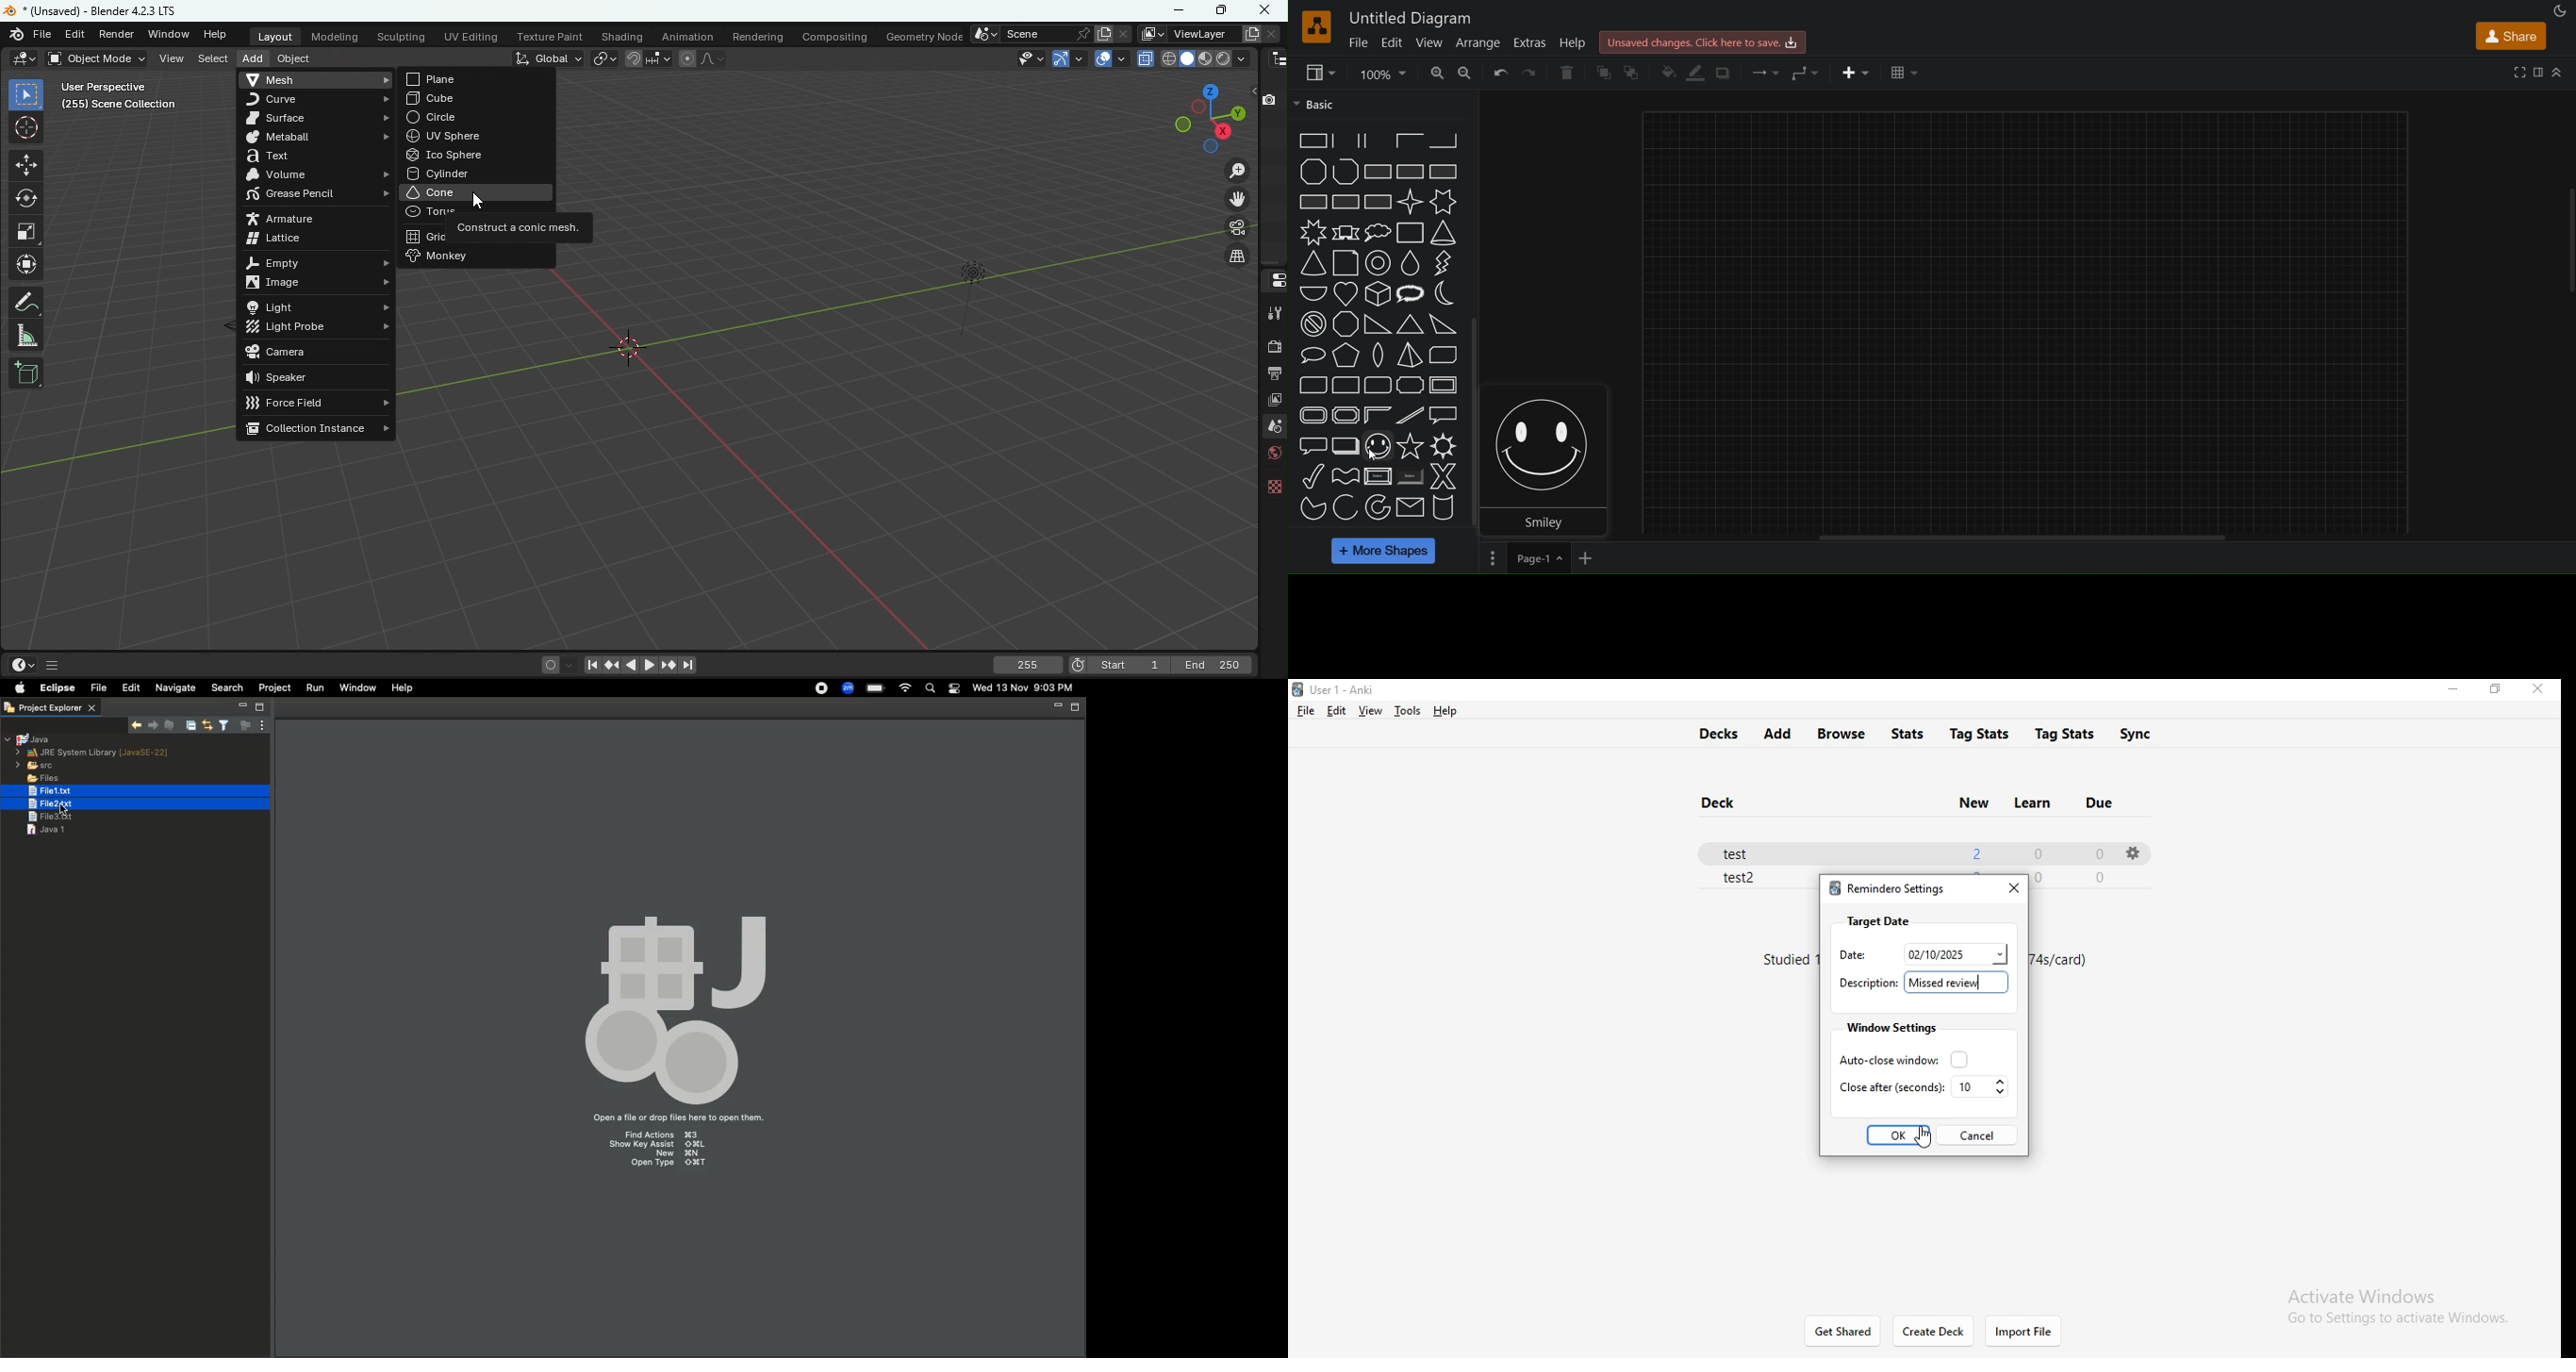 Image resolution: width=2576 pixels, height=1372 pixels. I want to click on tick, so click(1313, 477).